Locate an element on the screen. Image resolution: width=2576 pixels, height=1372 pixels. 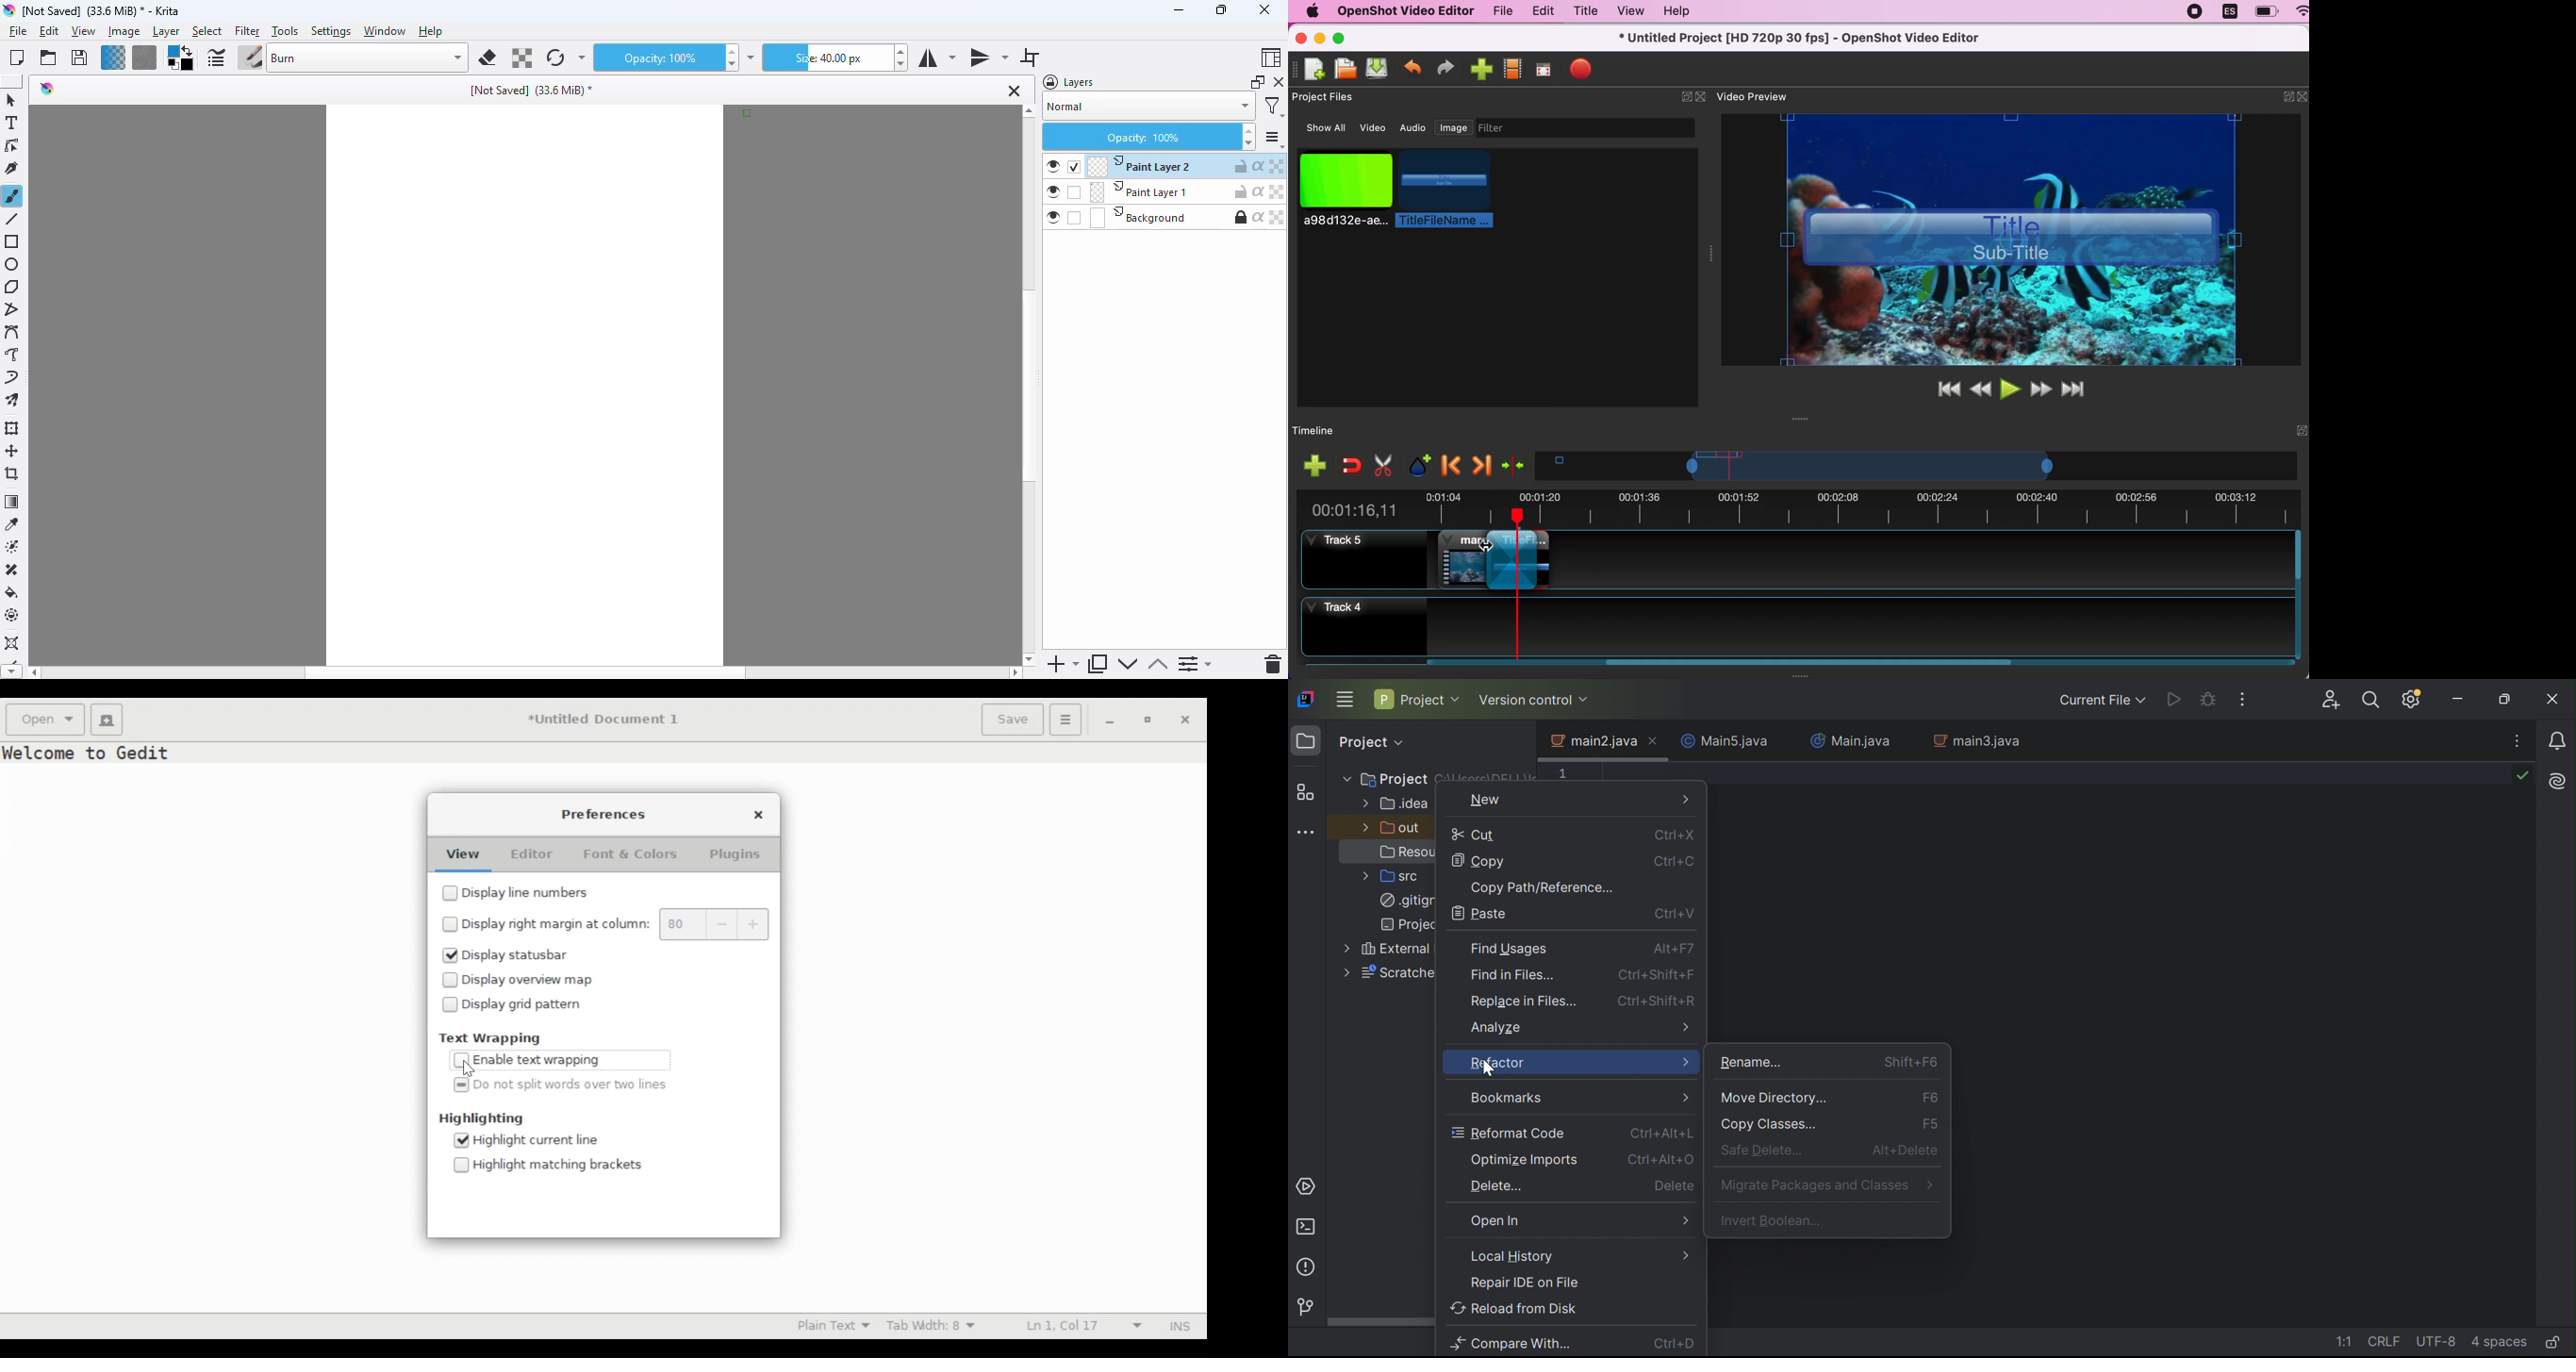
 close is located at coordinates (1263, 9).